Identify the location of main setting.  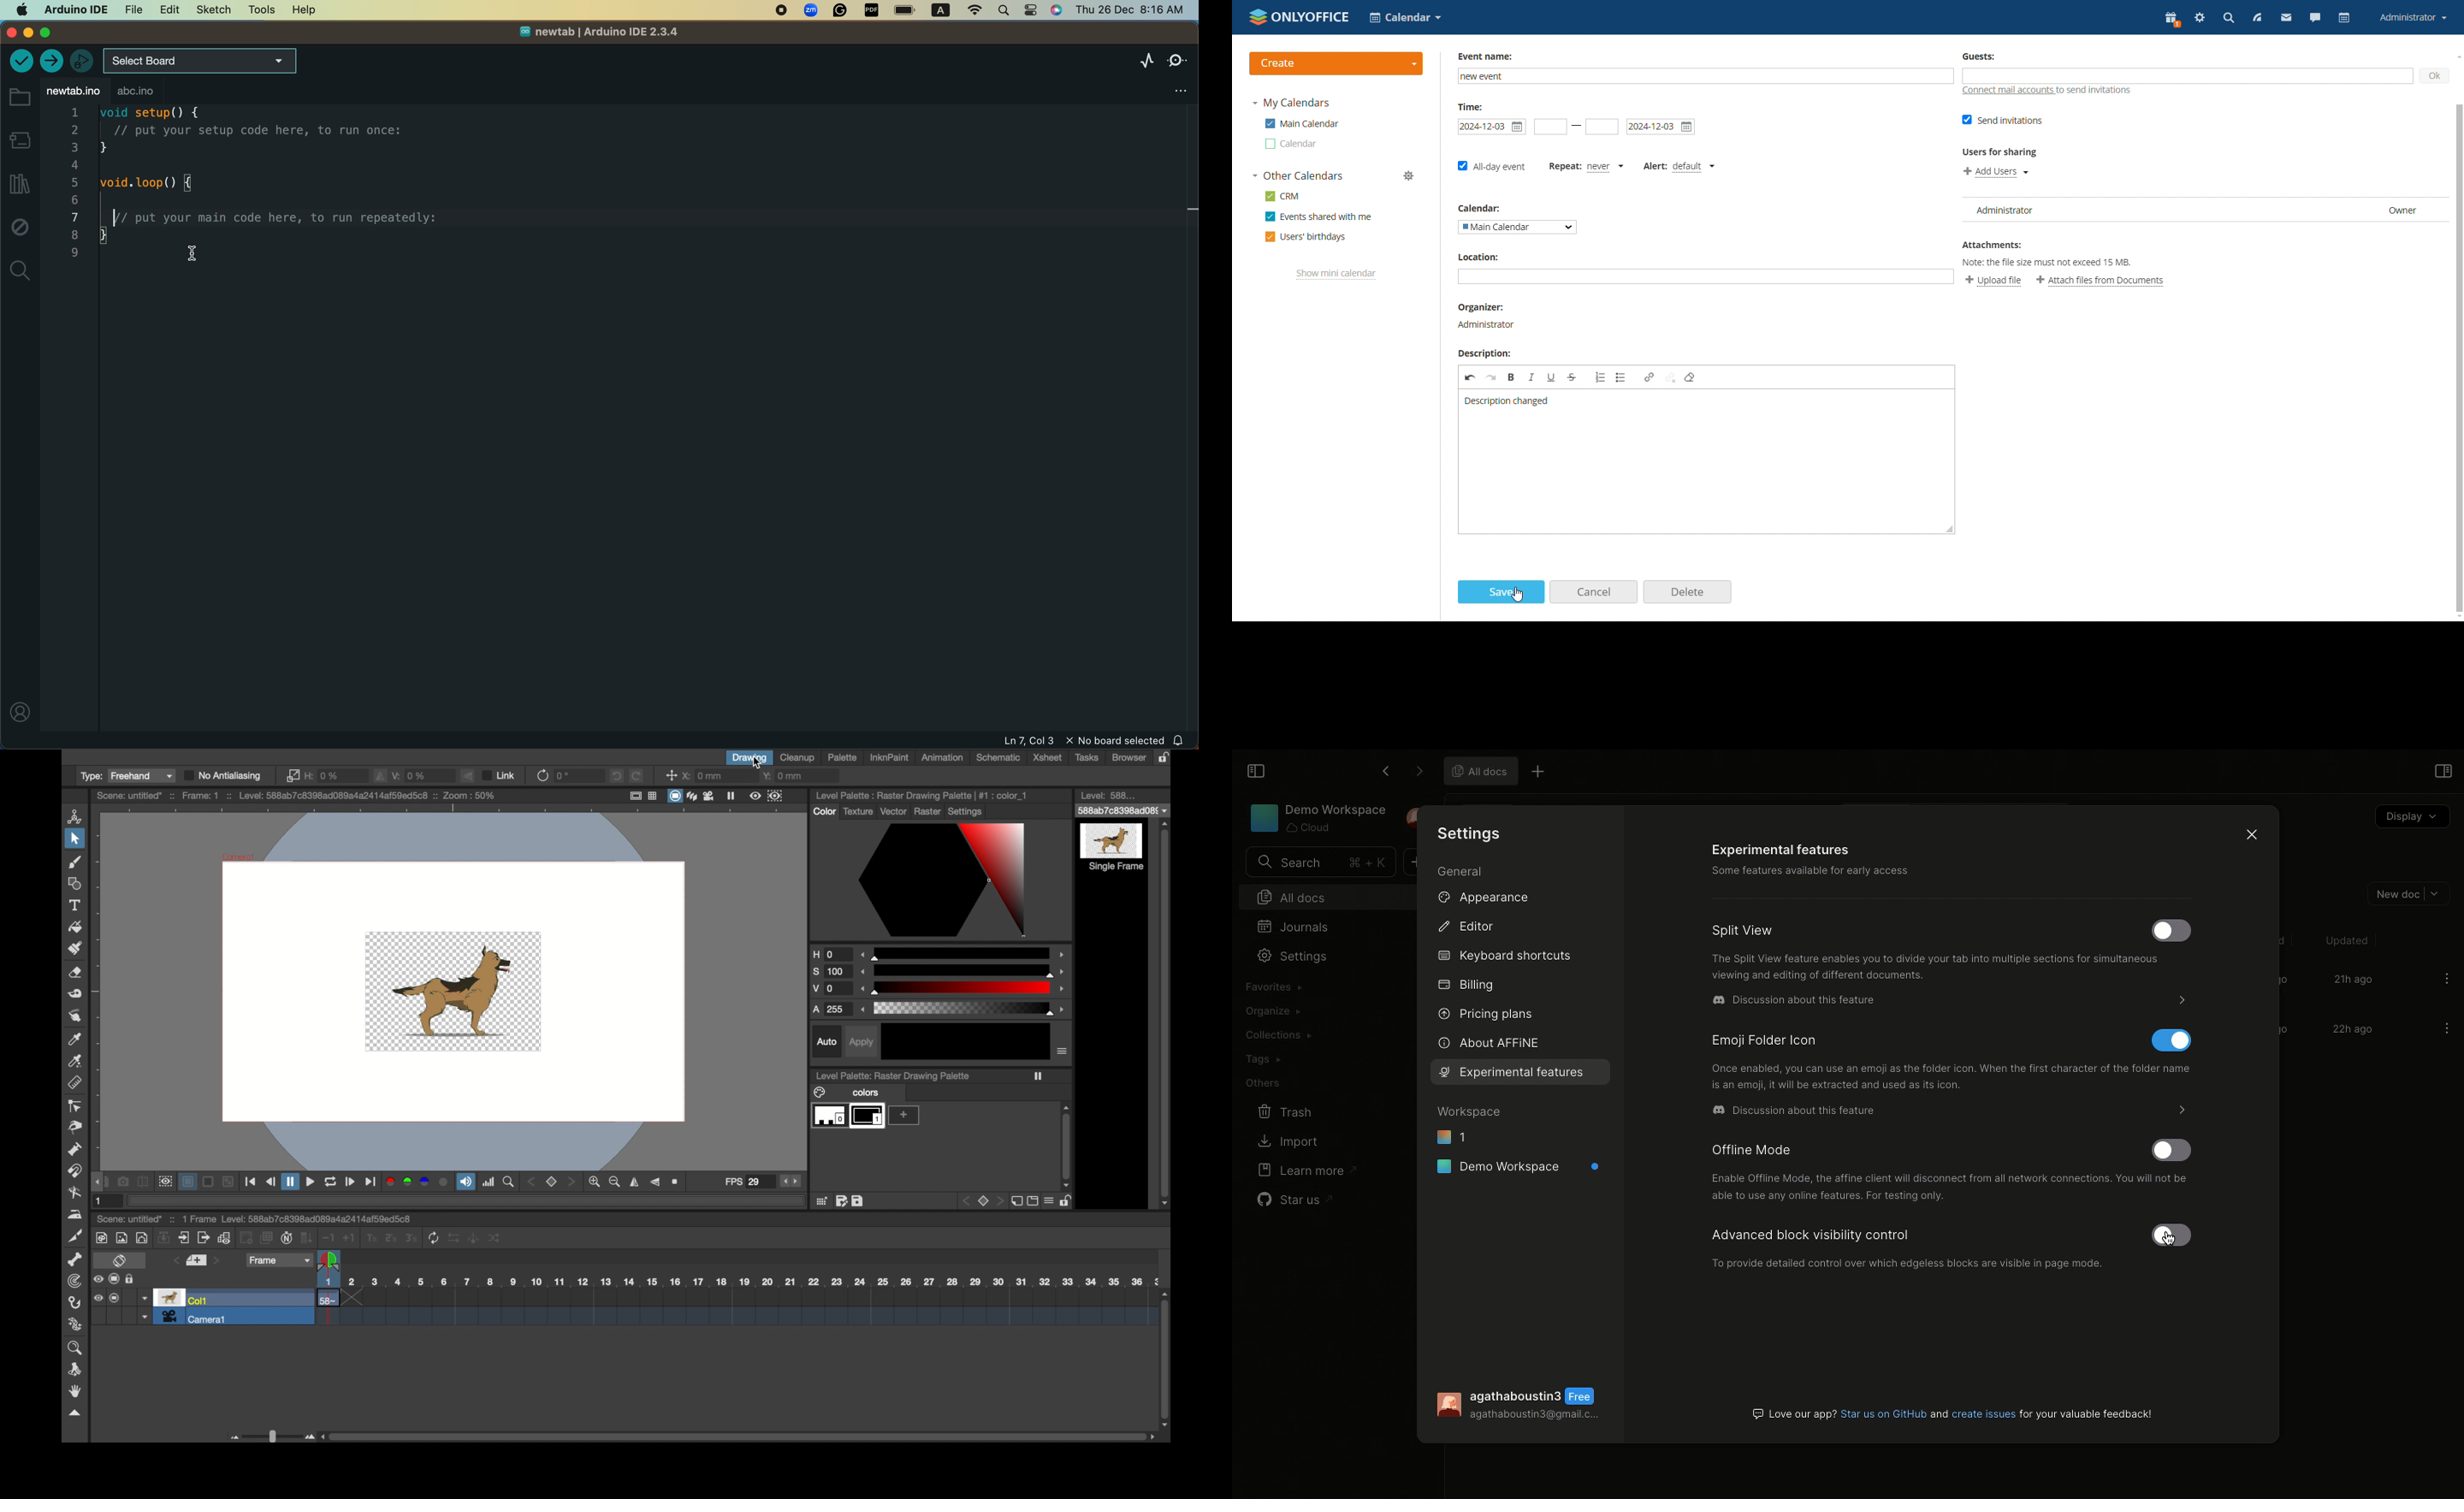
(20, 10).